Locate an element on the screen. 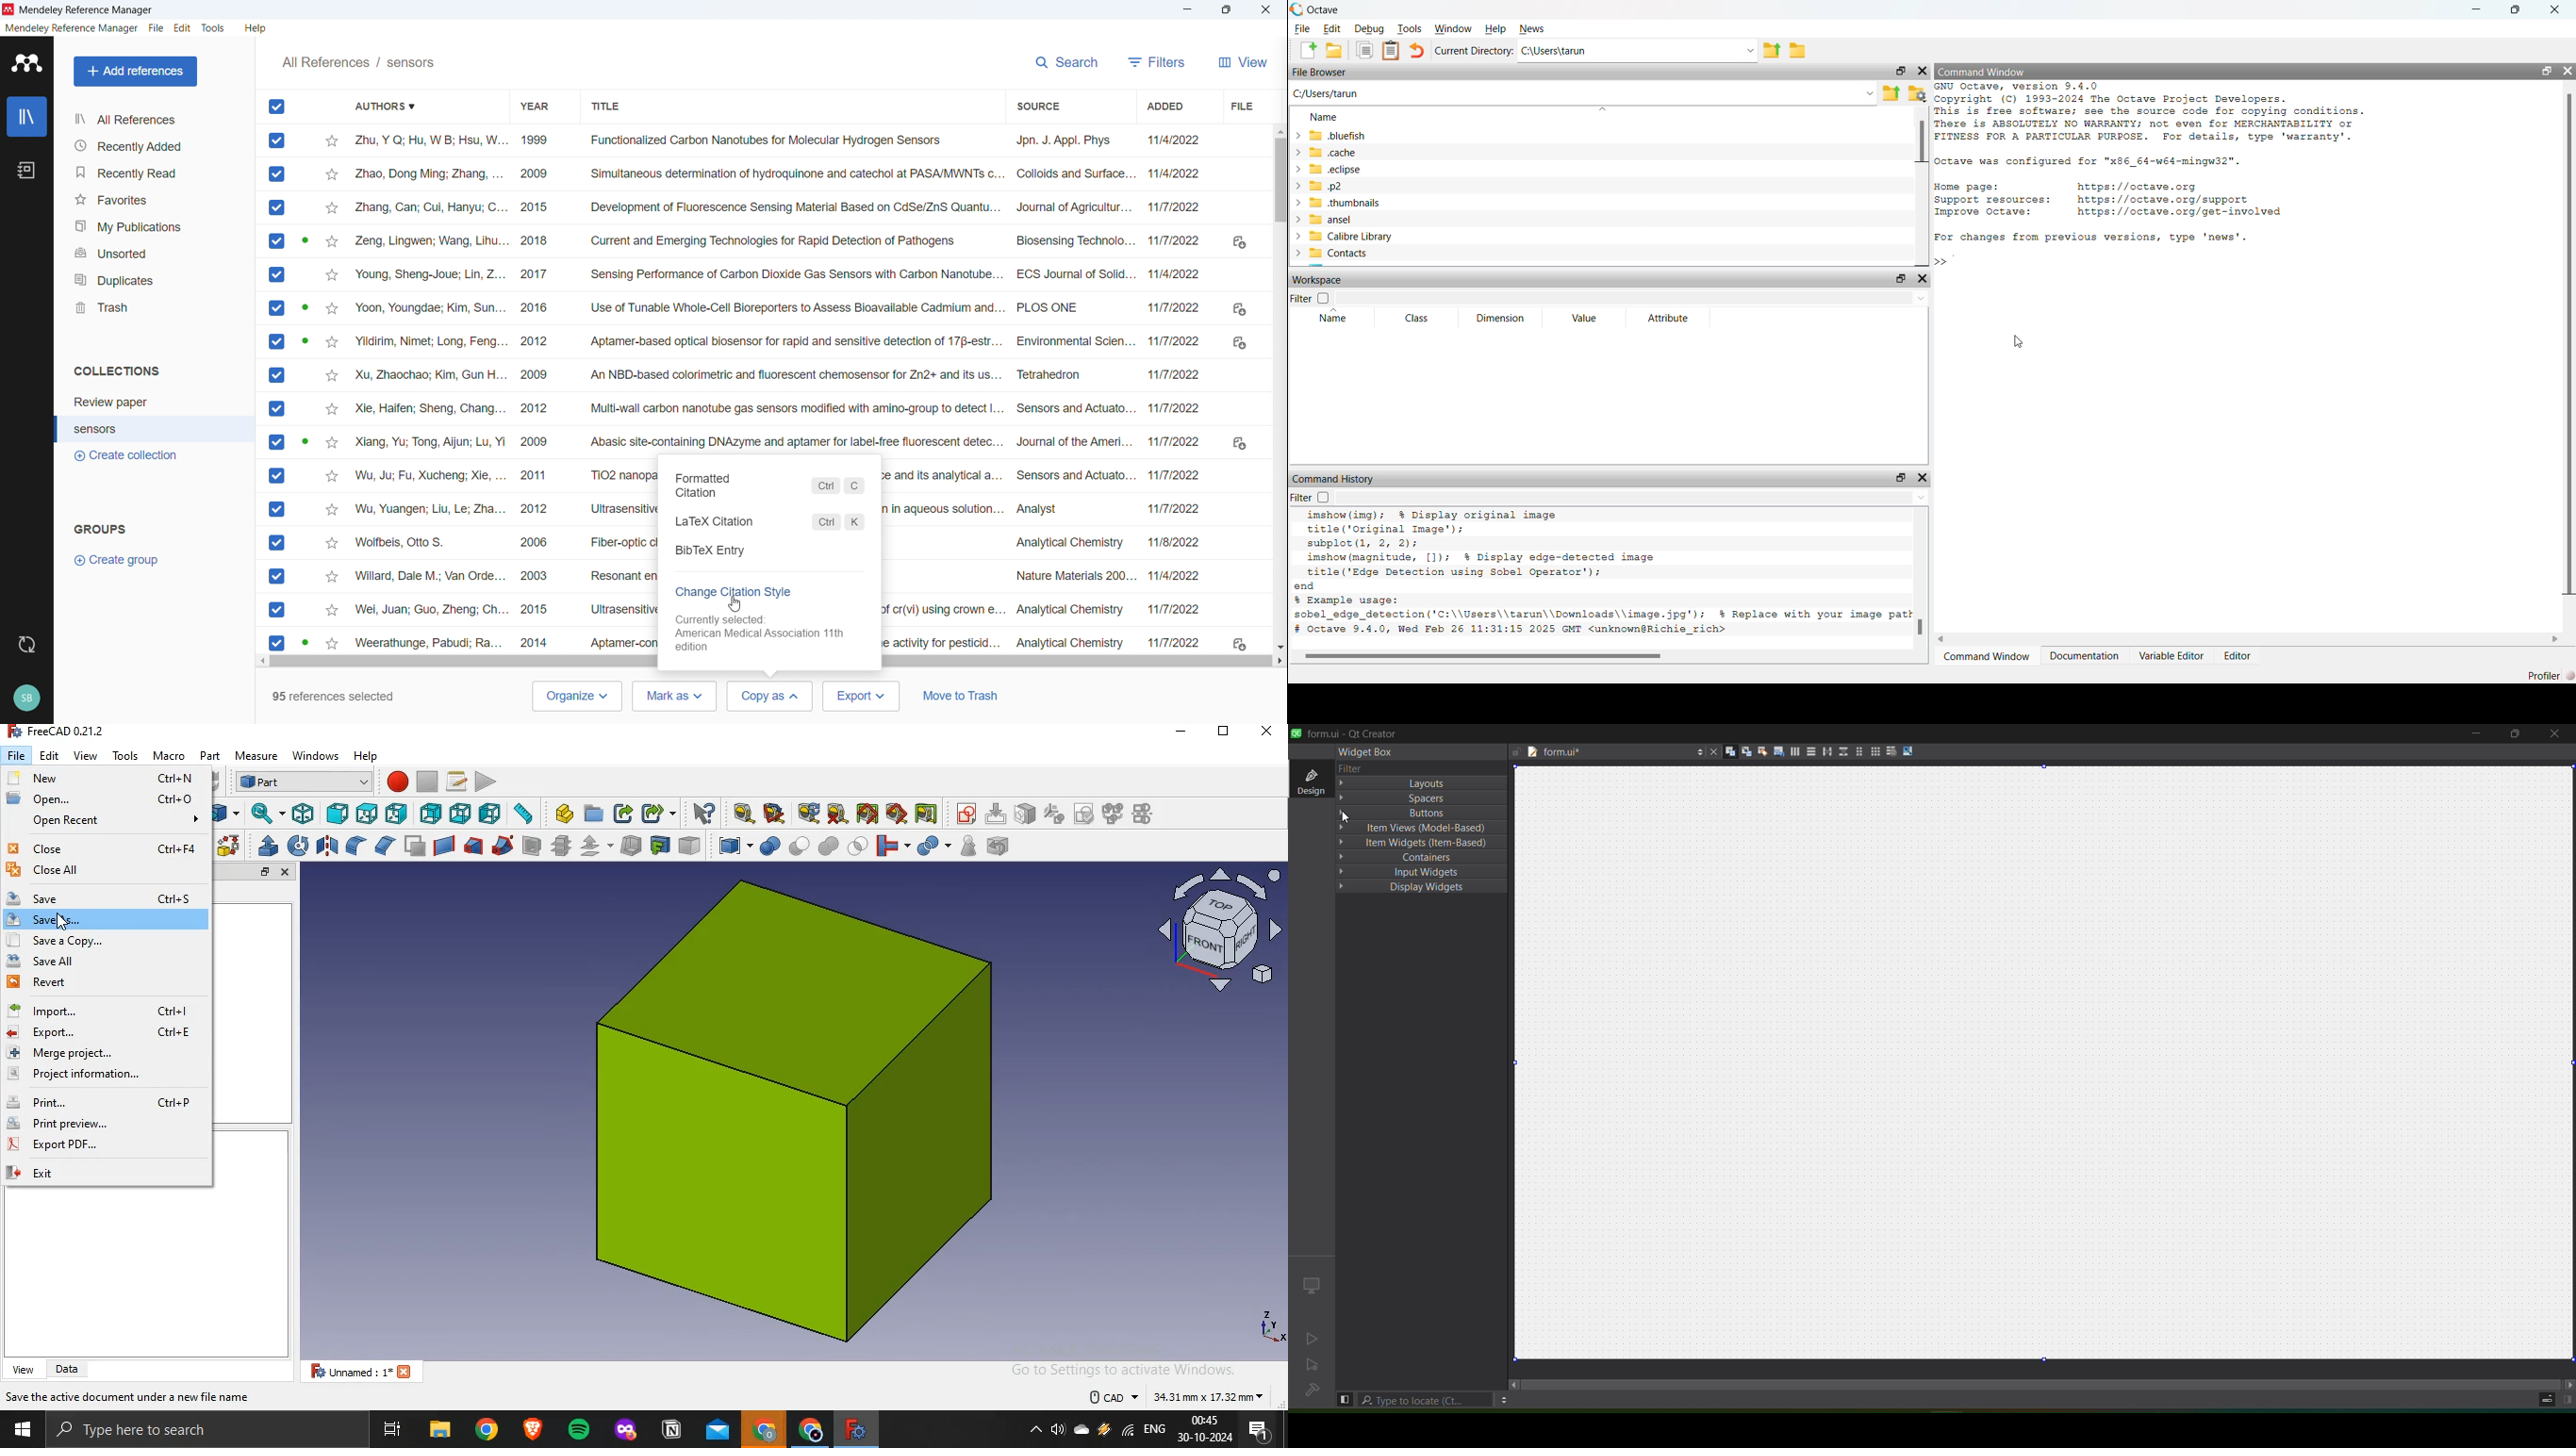 The height and width of the screenshot is (1456, 2576). file is located at coordinates (156, 29).